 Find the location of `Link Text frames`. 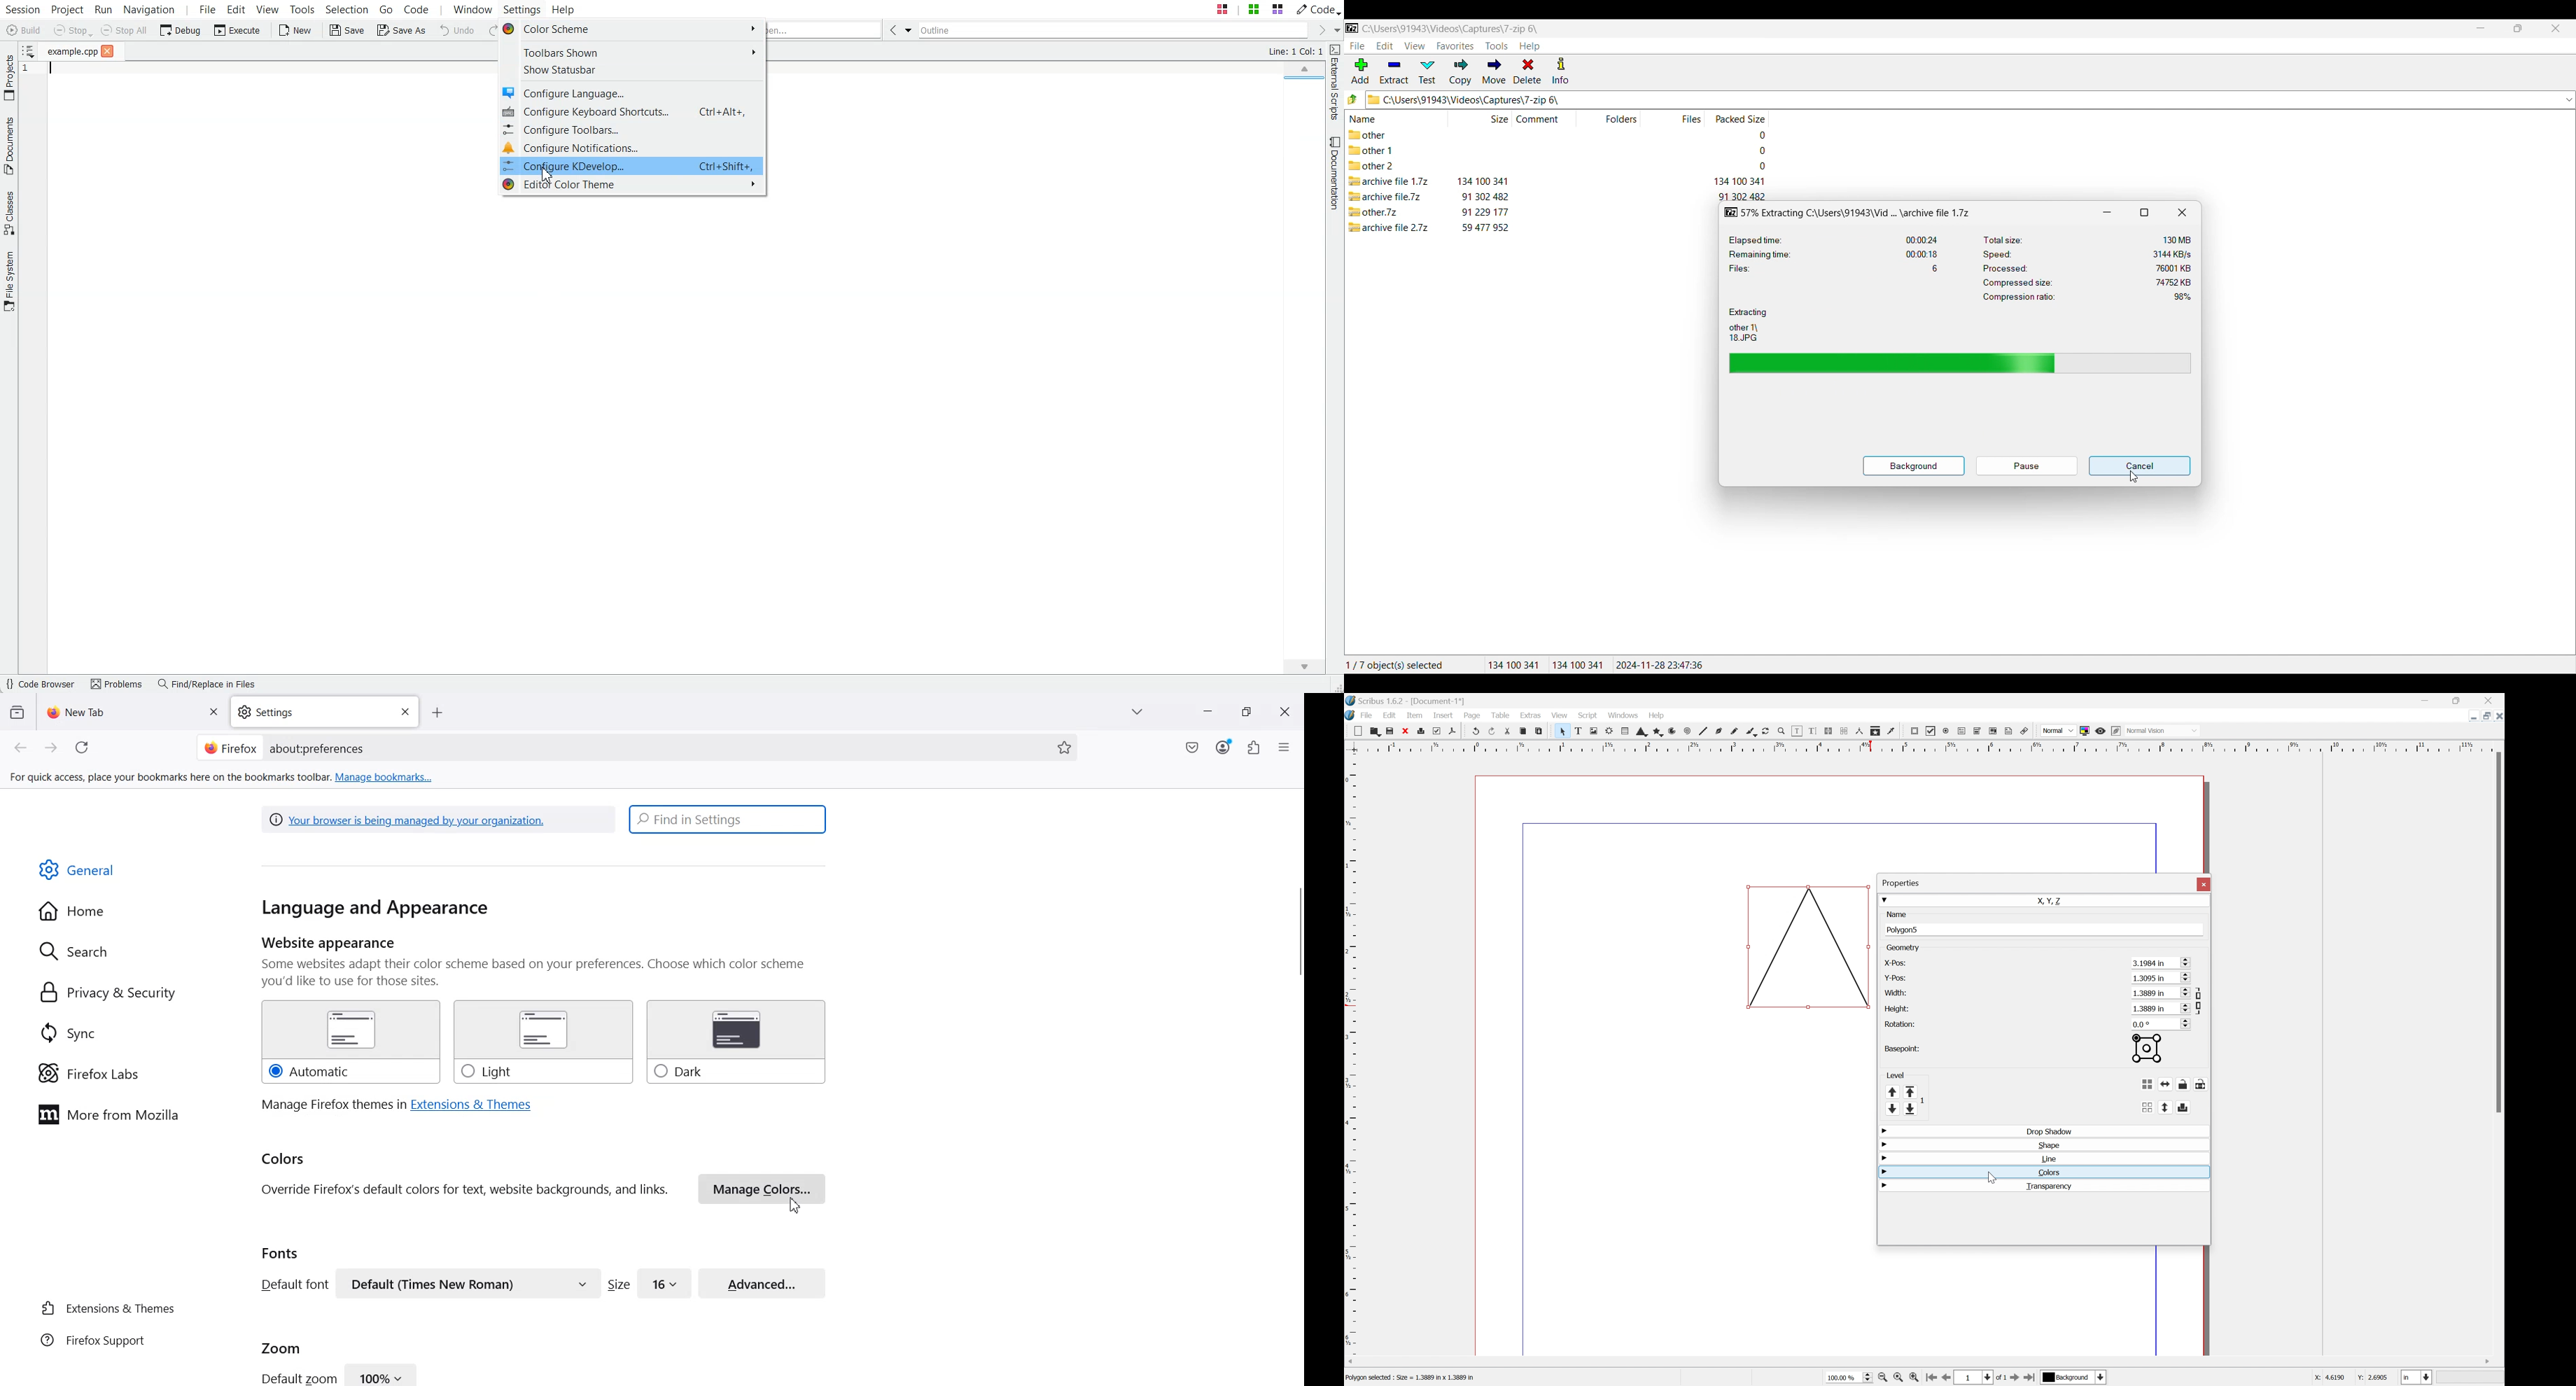

Link Text frames is located at coordinates (1827, 731).